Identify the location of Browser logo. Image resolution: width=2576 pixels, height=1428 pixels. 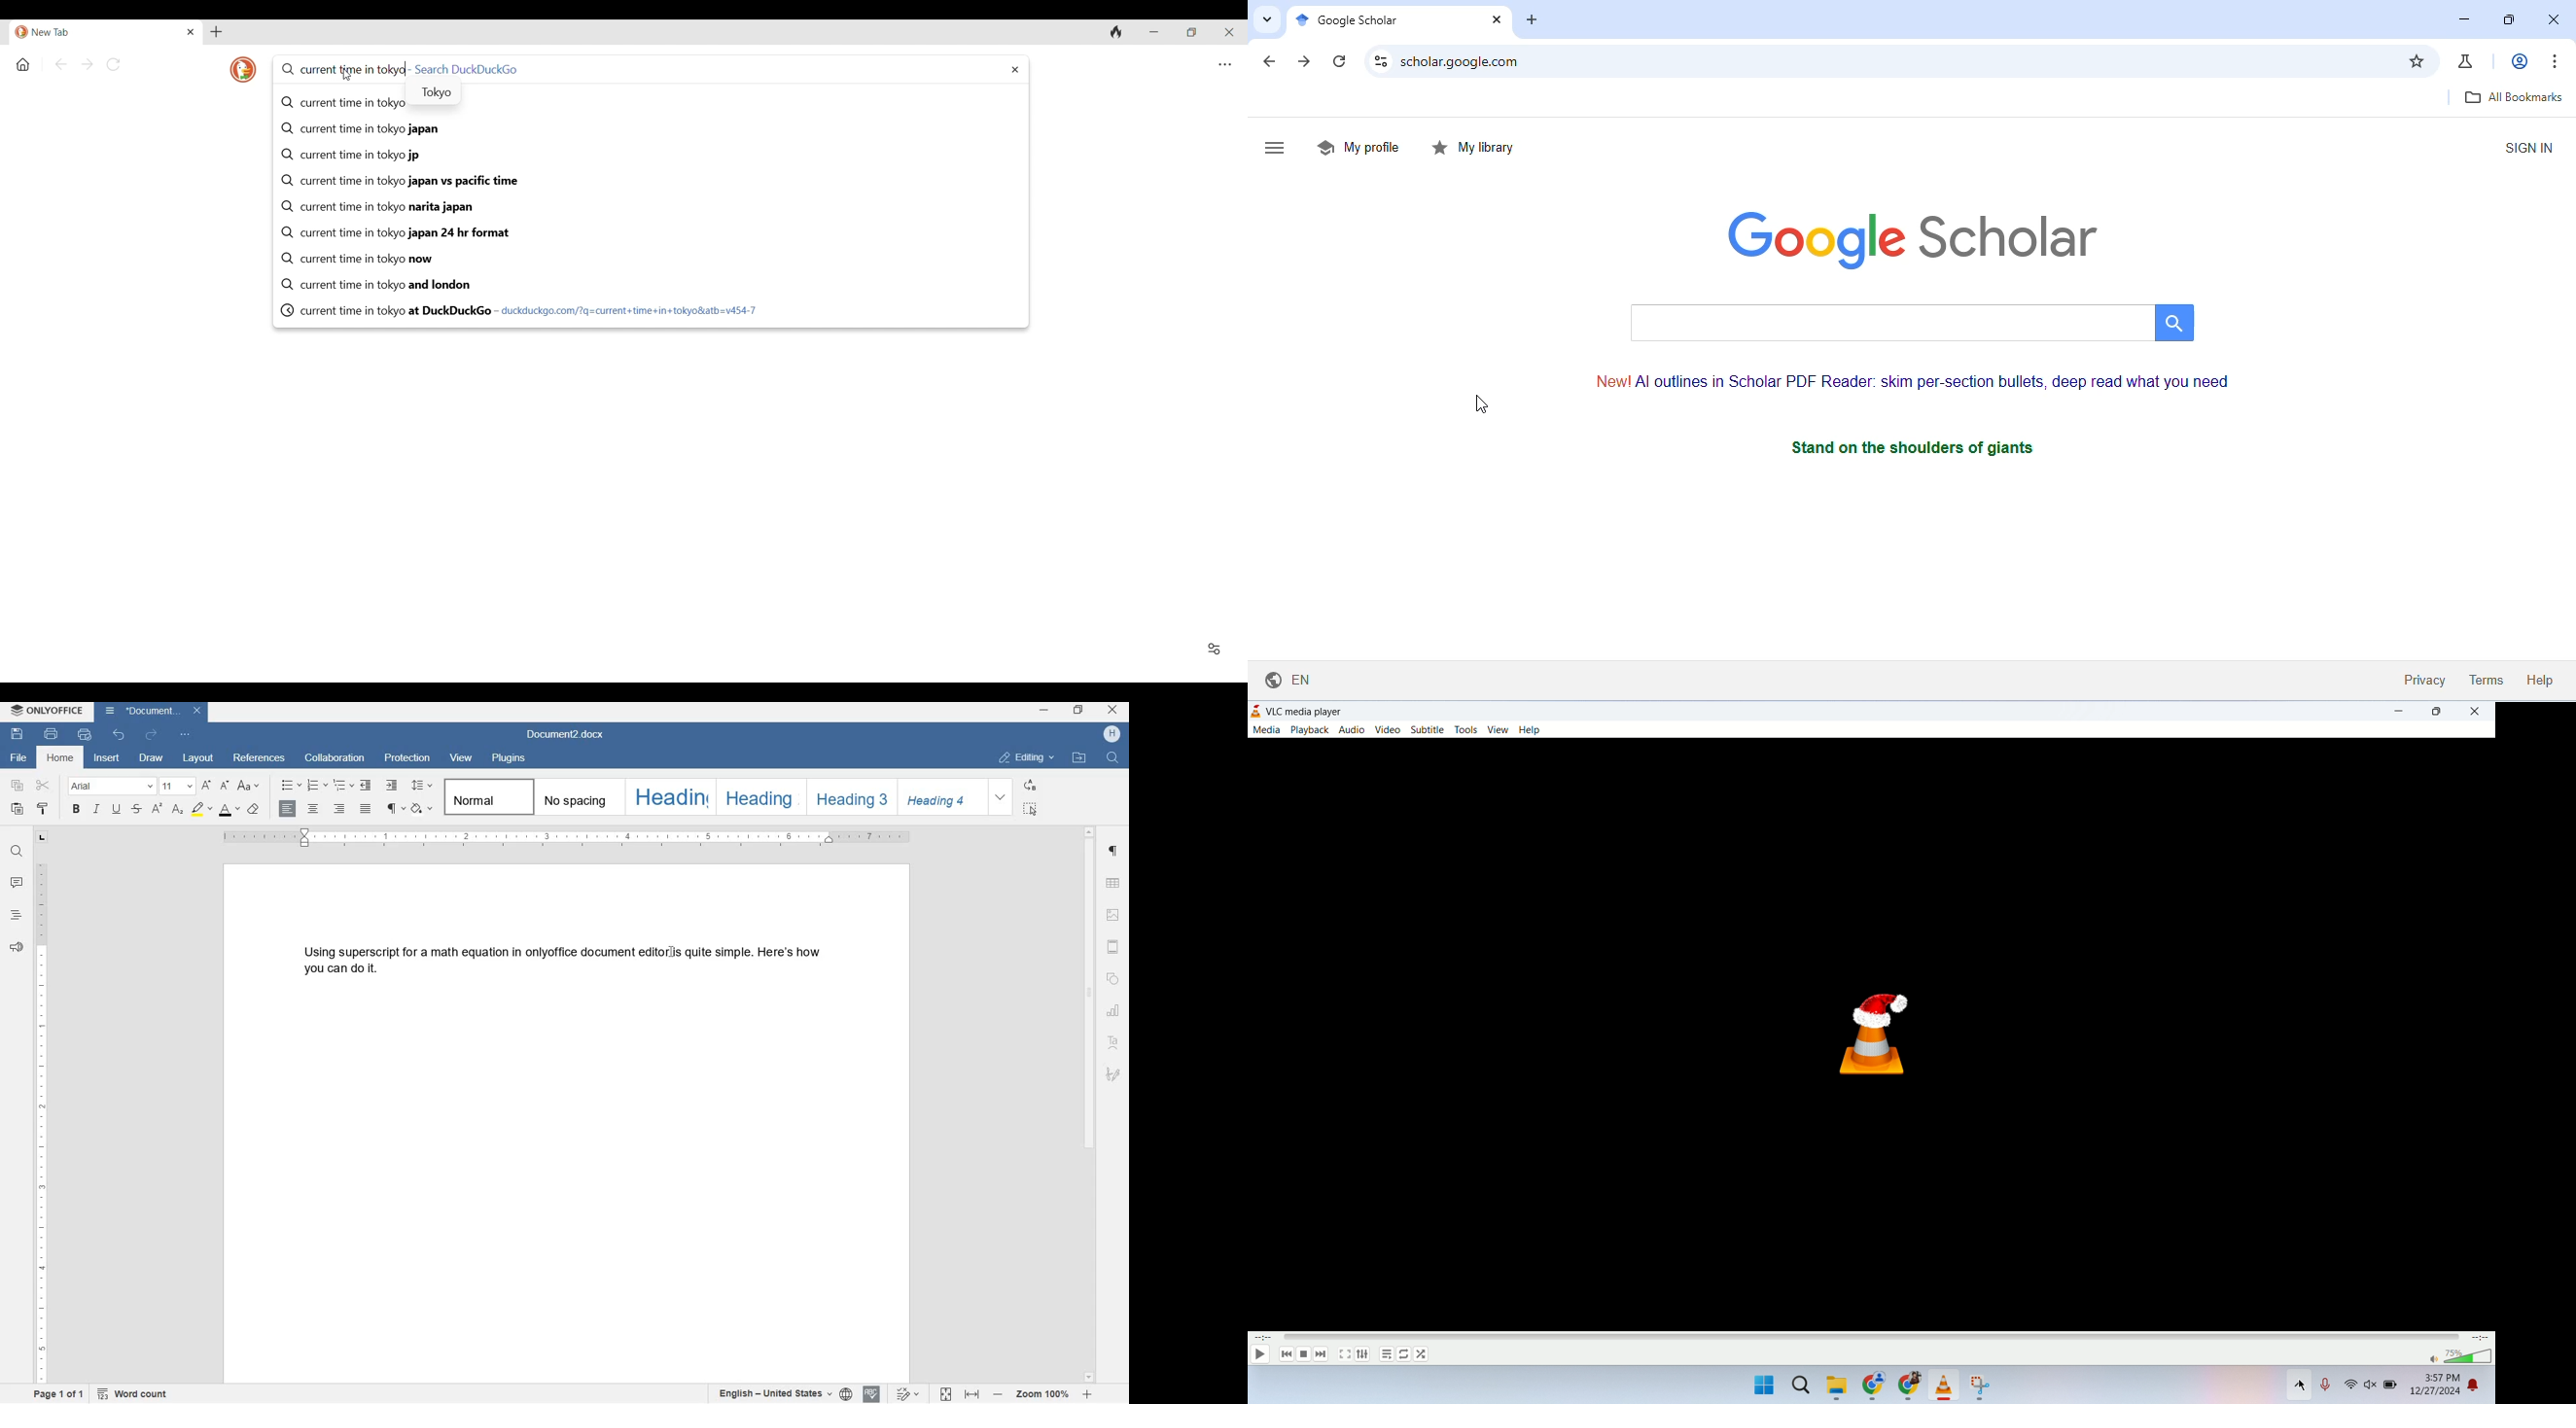
(243, 70).